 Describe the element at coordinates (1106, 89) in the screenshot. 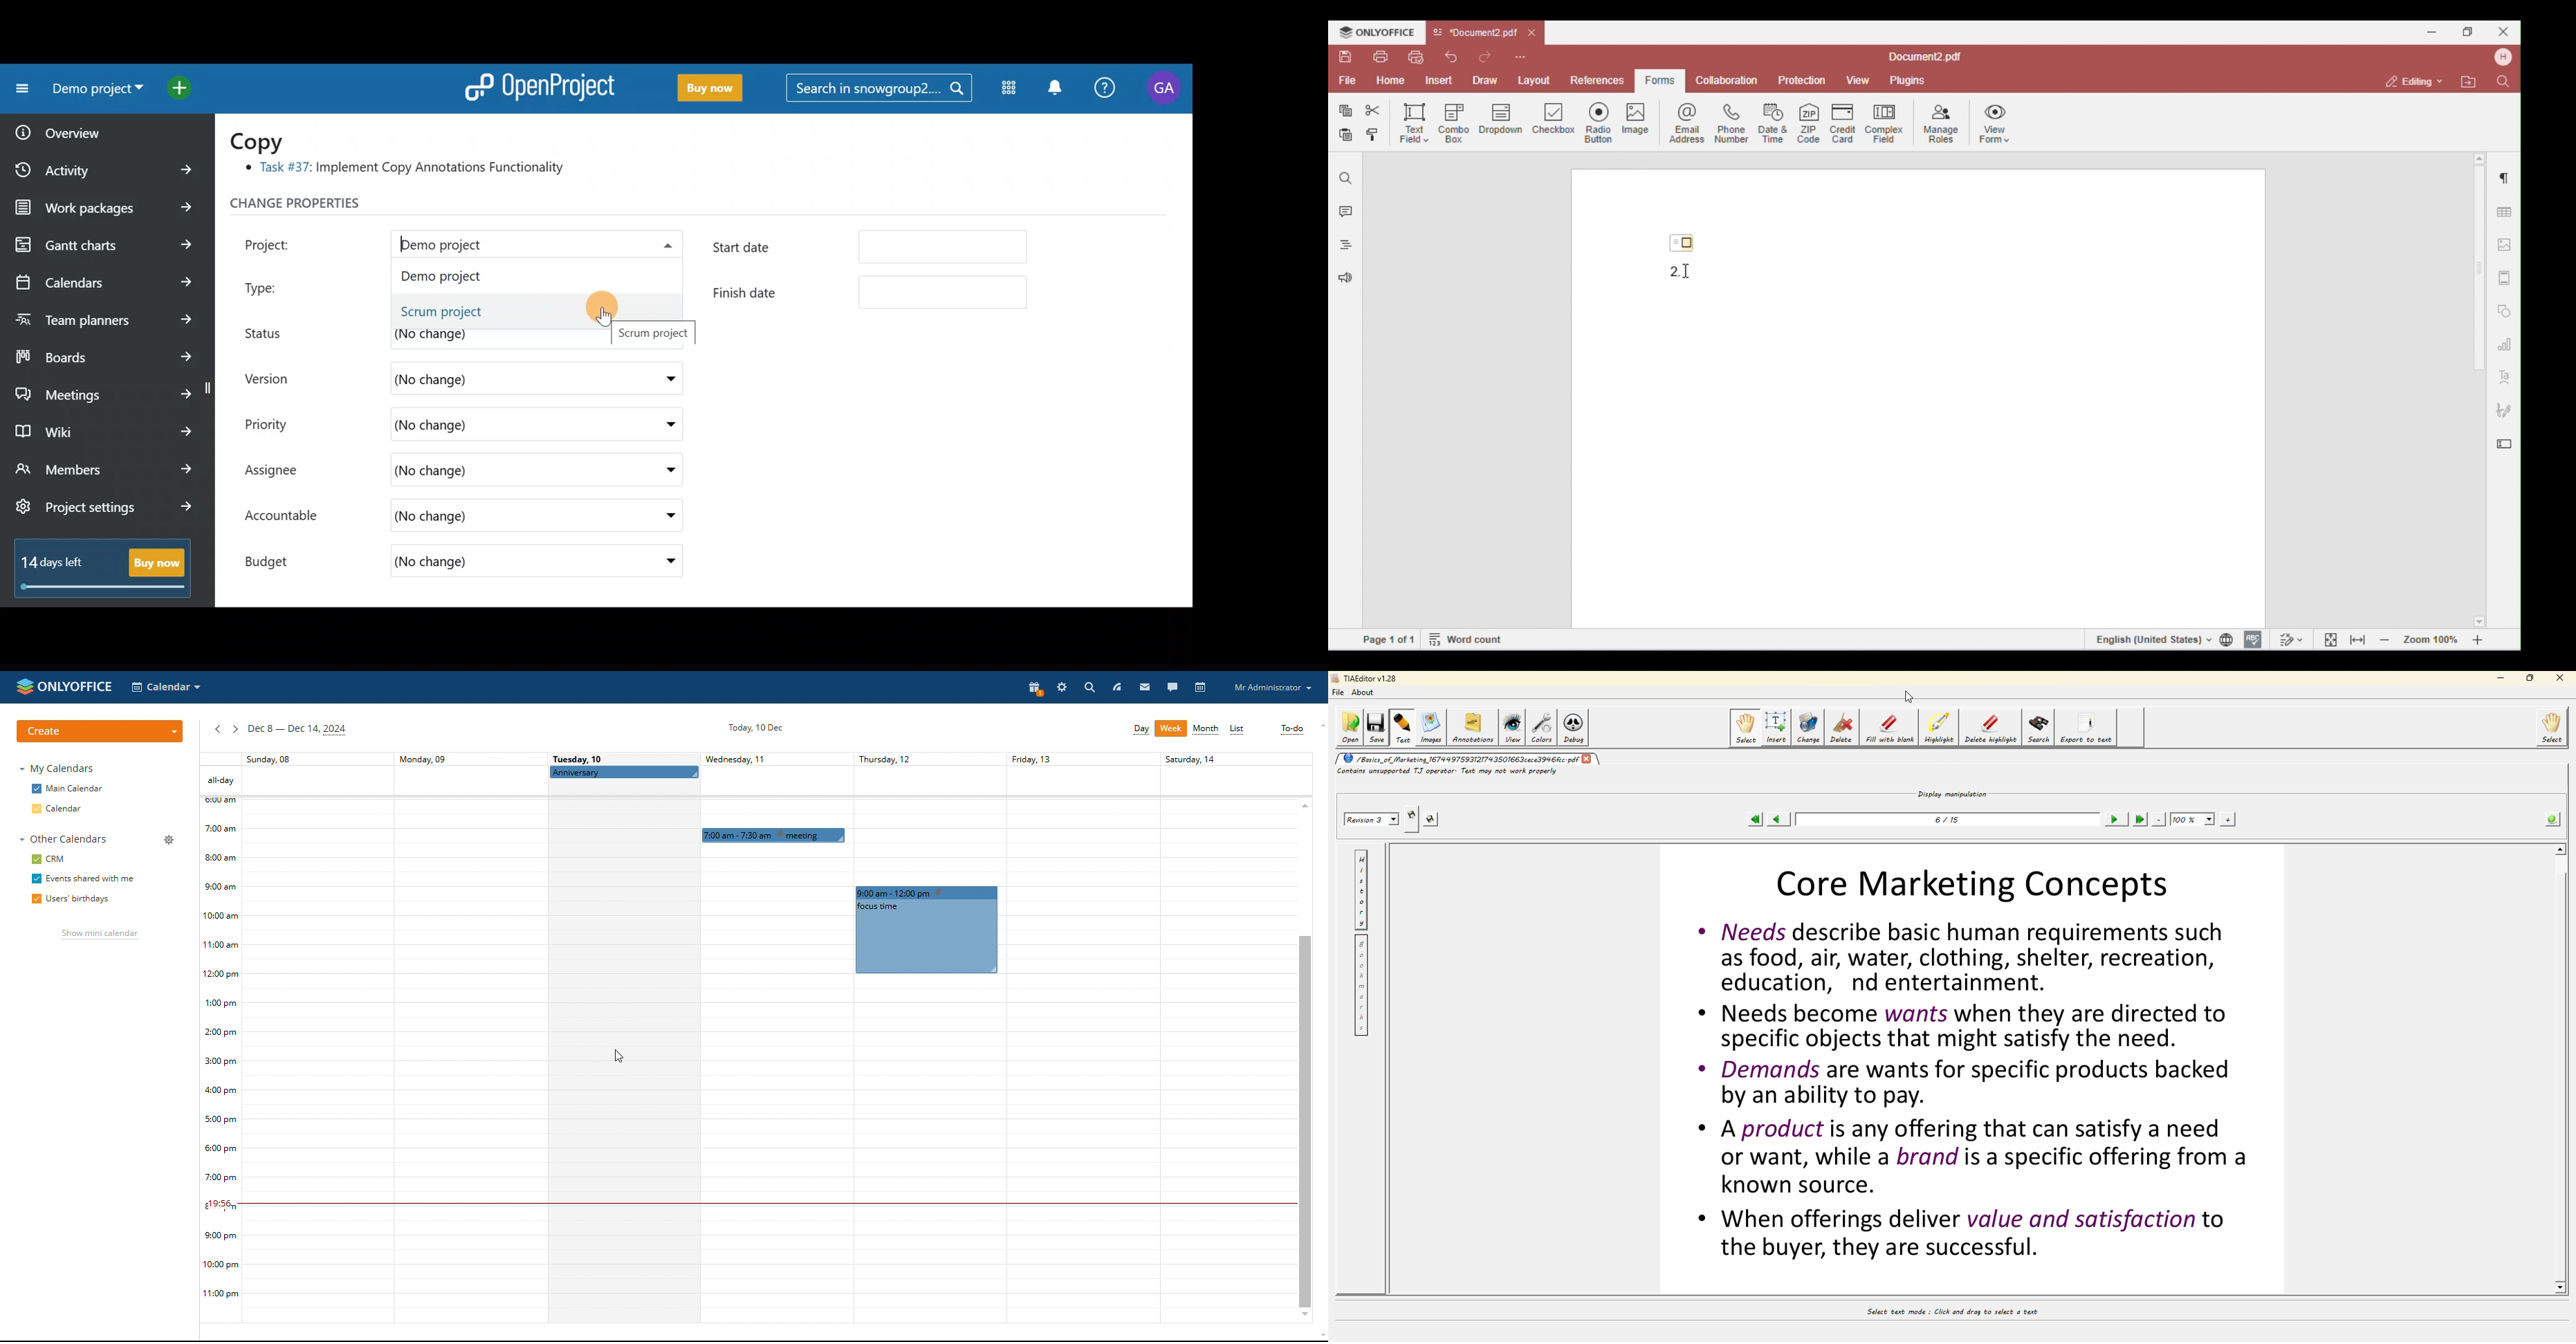

I see `Help` at that location.